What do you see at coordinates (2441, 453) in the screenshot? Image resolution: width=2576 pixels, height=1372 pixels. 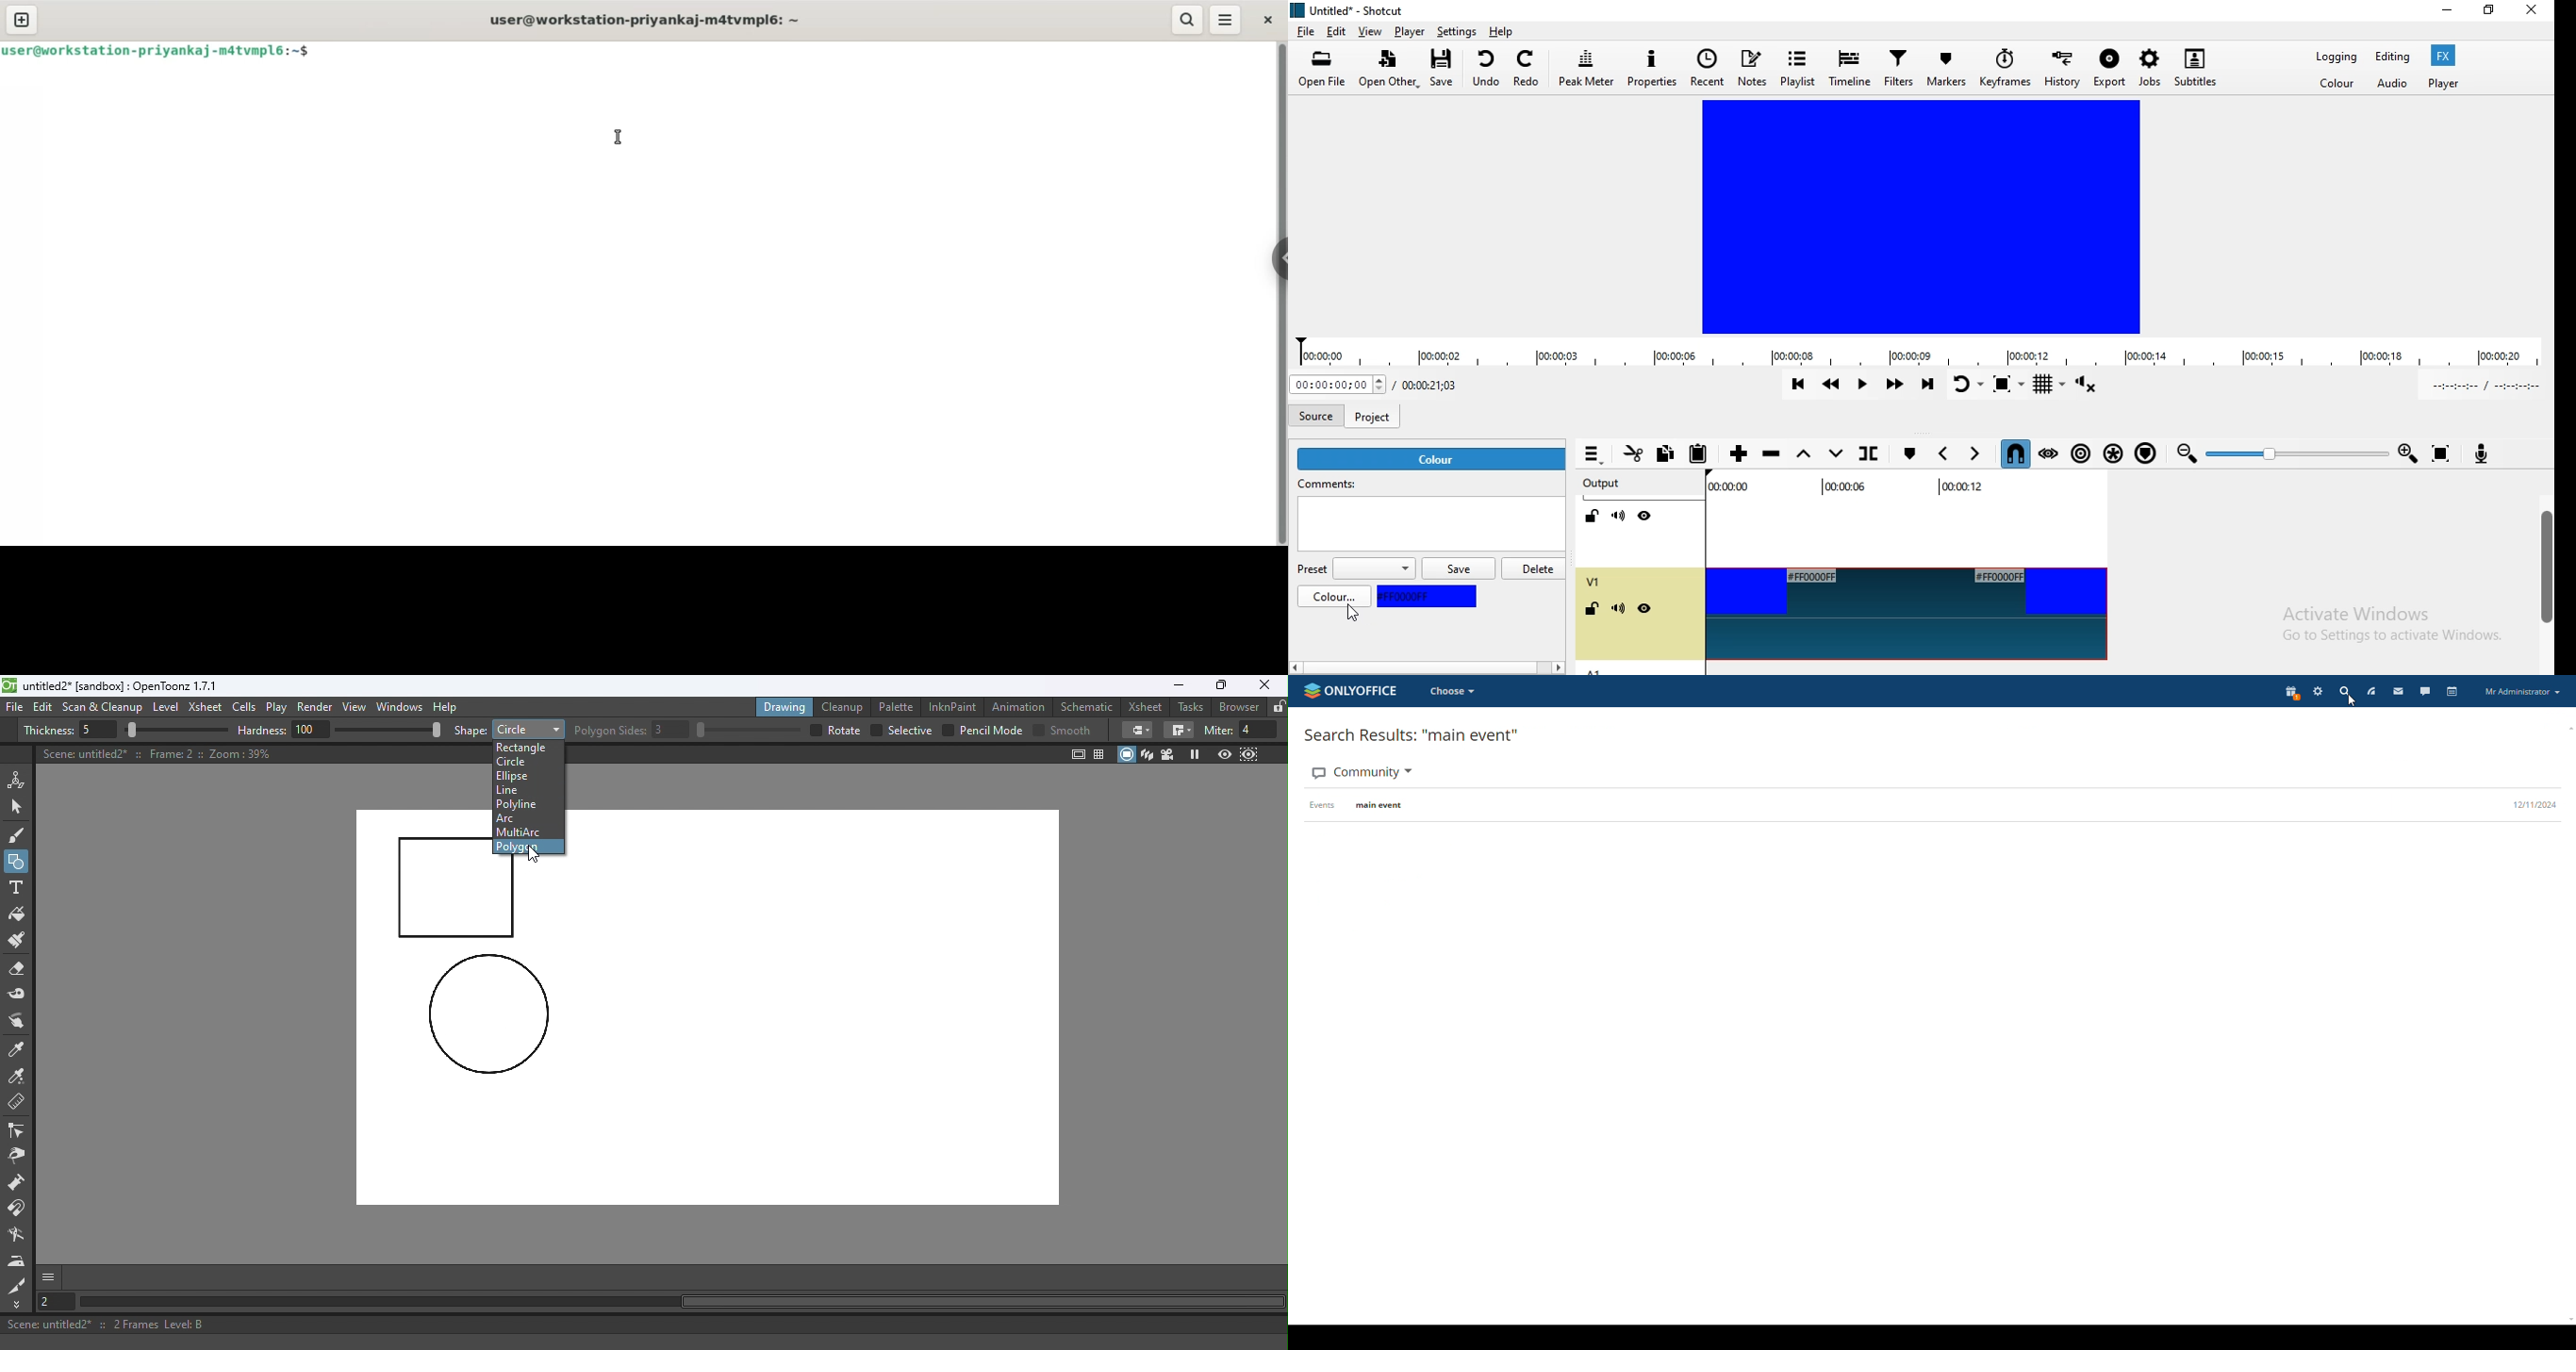 I see `Zoom timeline to fit` at bounding box center [2441, 453].